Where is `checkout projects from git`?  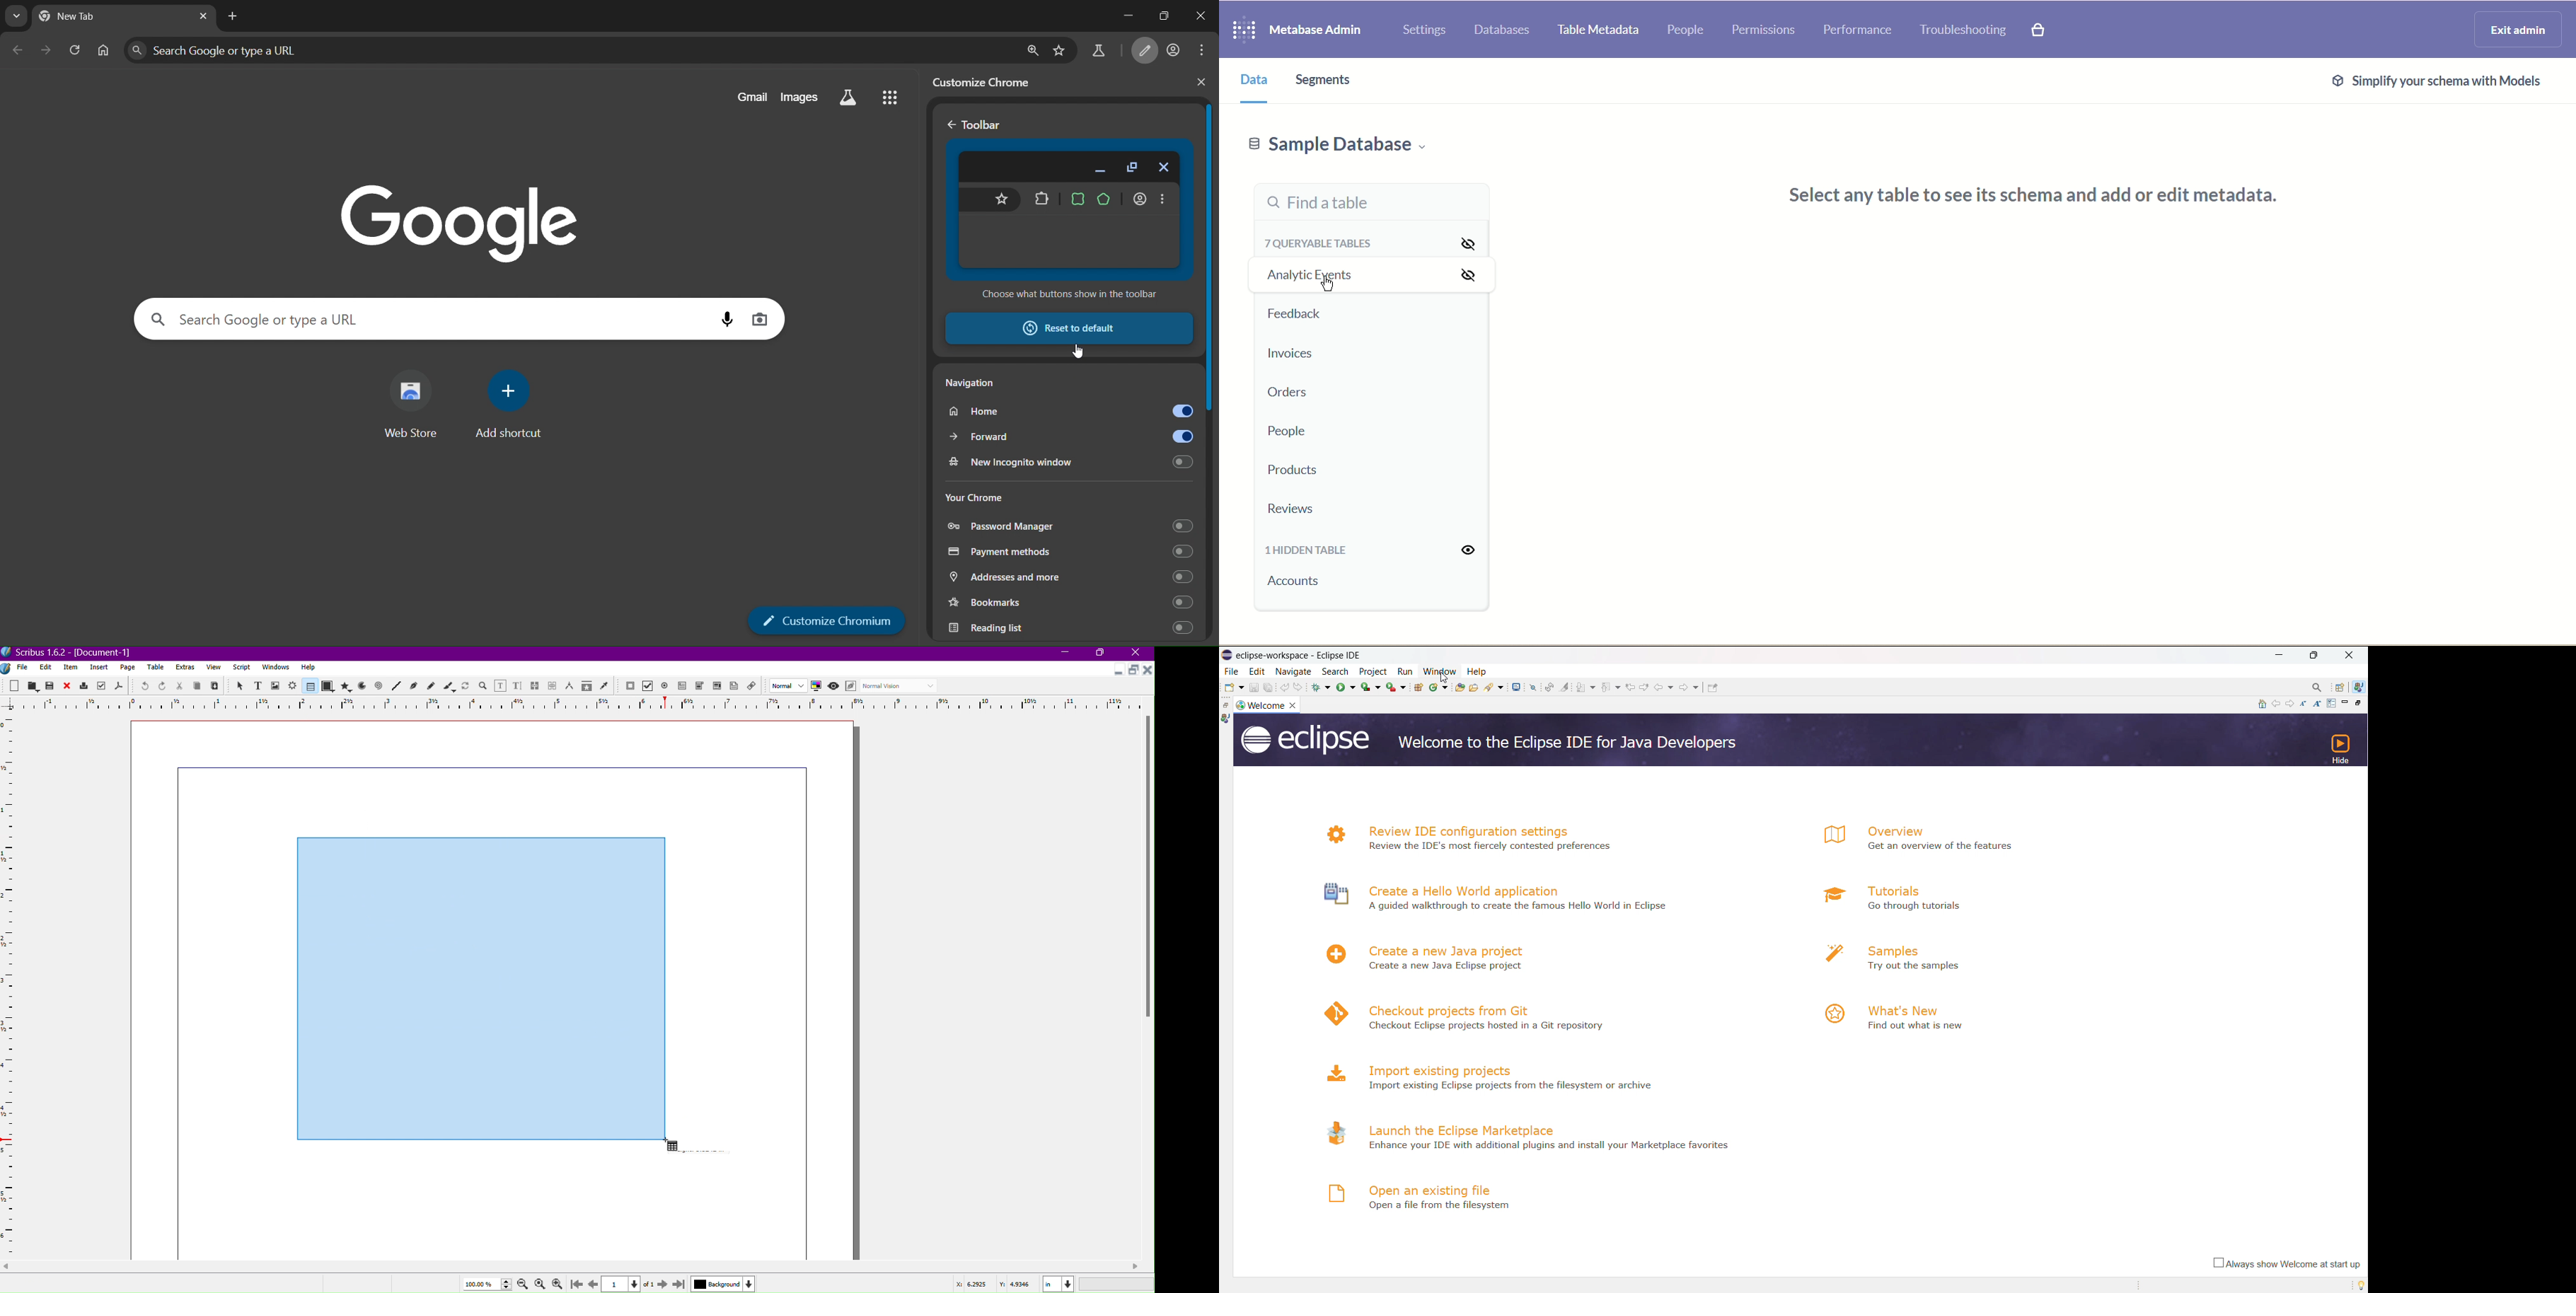
checkout projects from git is located at coordinates (1450, 1010).